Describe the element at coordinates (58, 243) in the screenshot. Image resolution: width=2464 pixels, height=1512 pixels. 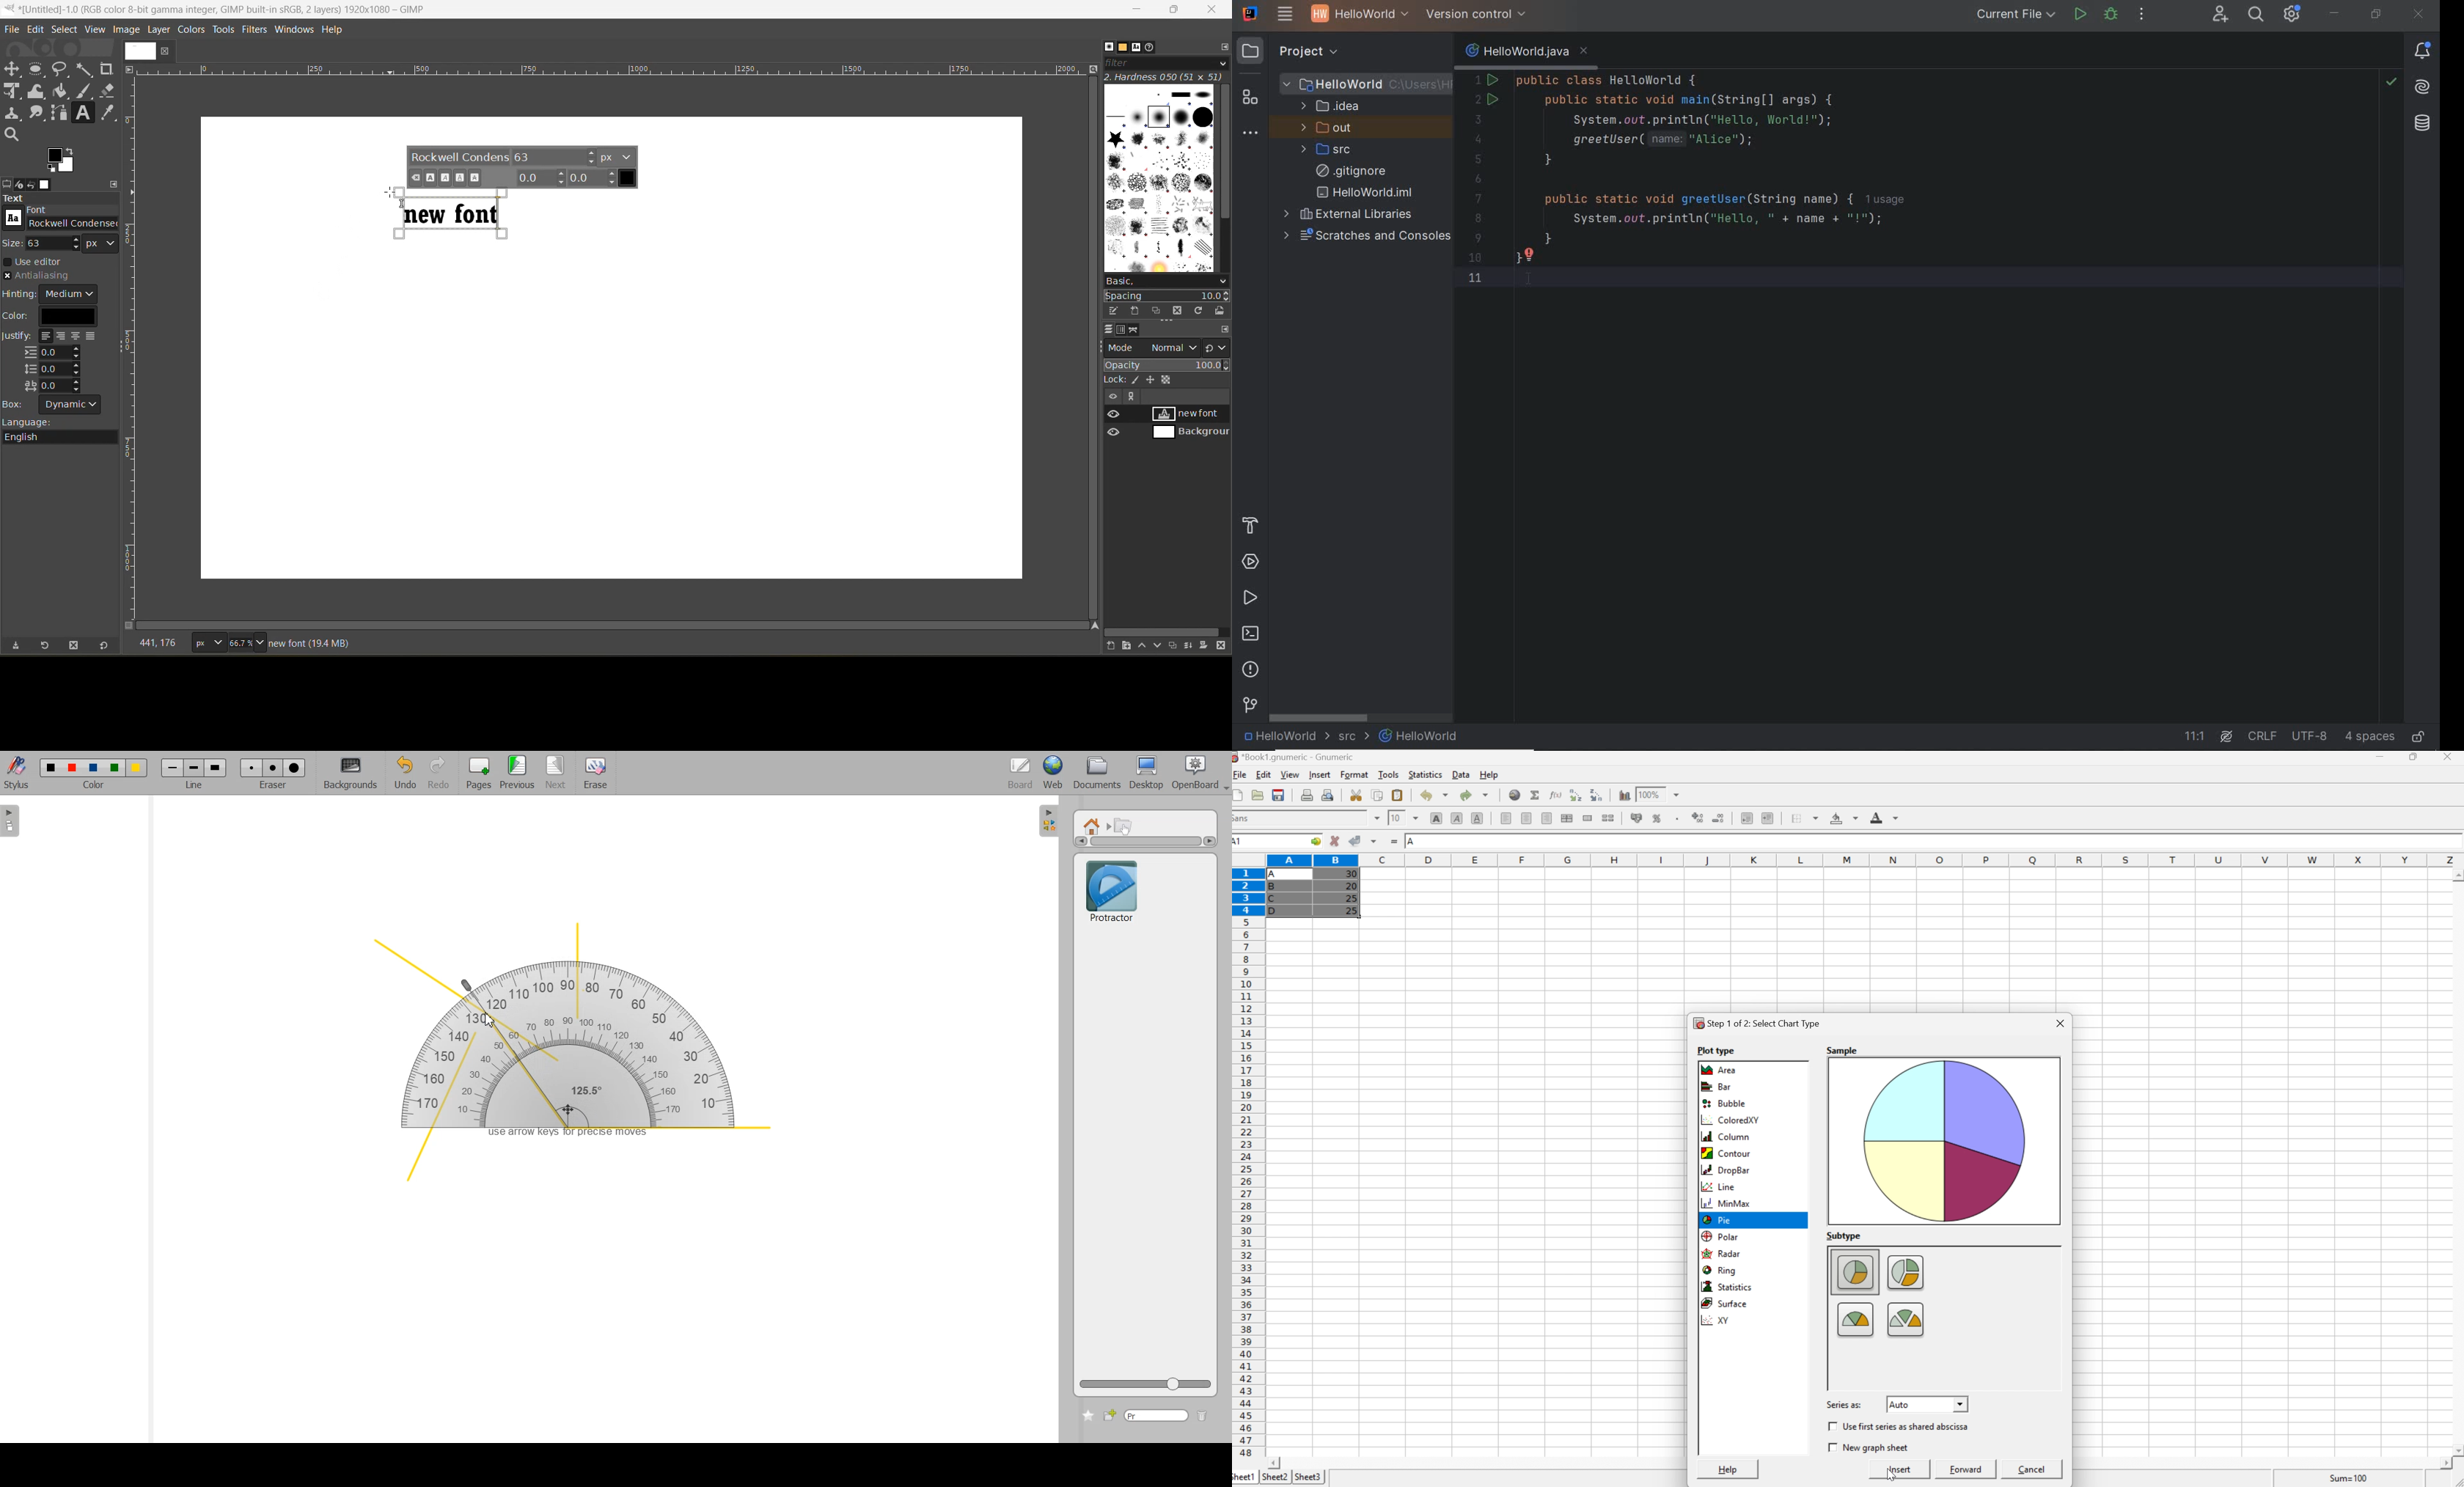
I see `size` at that location.